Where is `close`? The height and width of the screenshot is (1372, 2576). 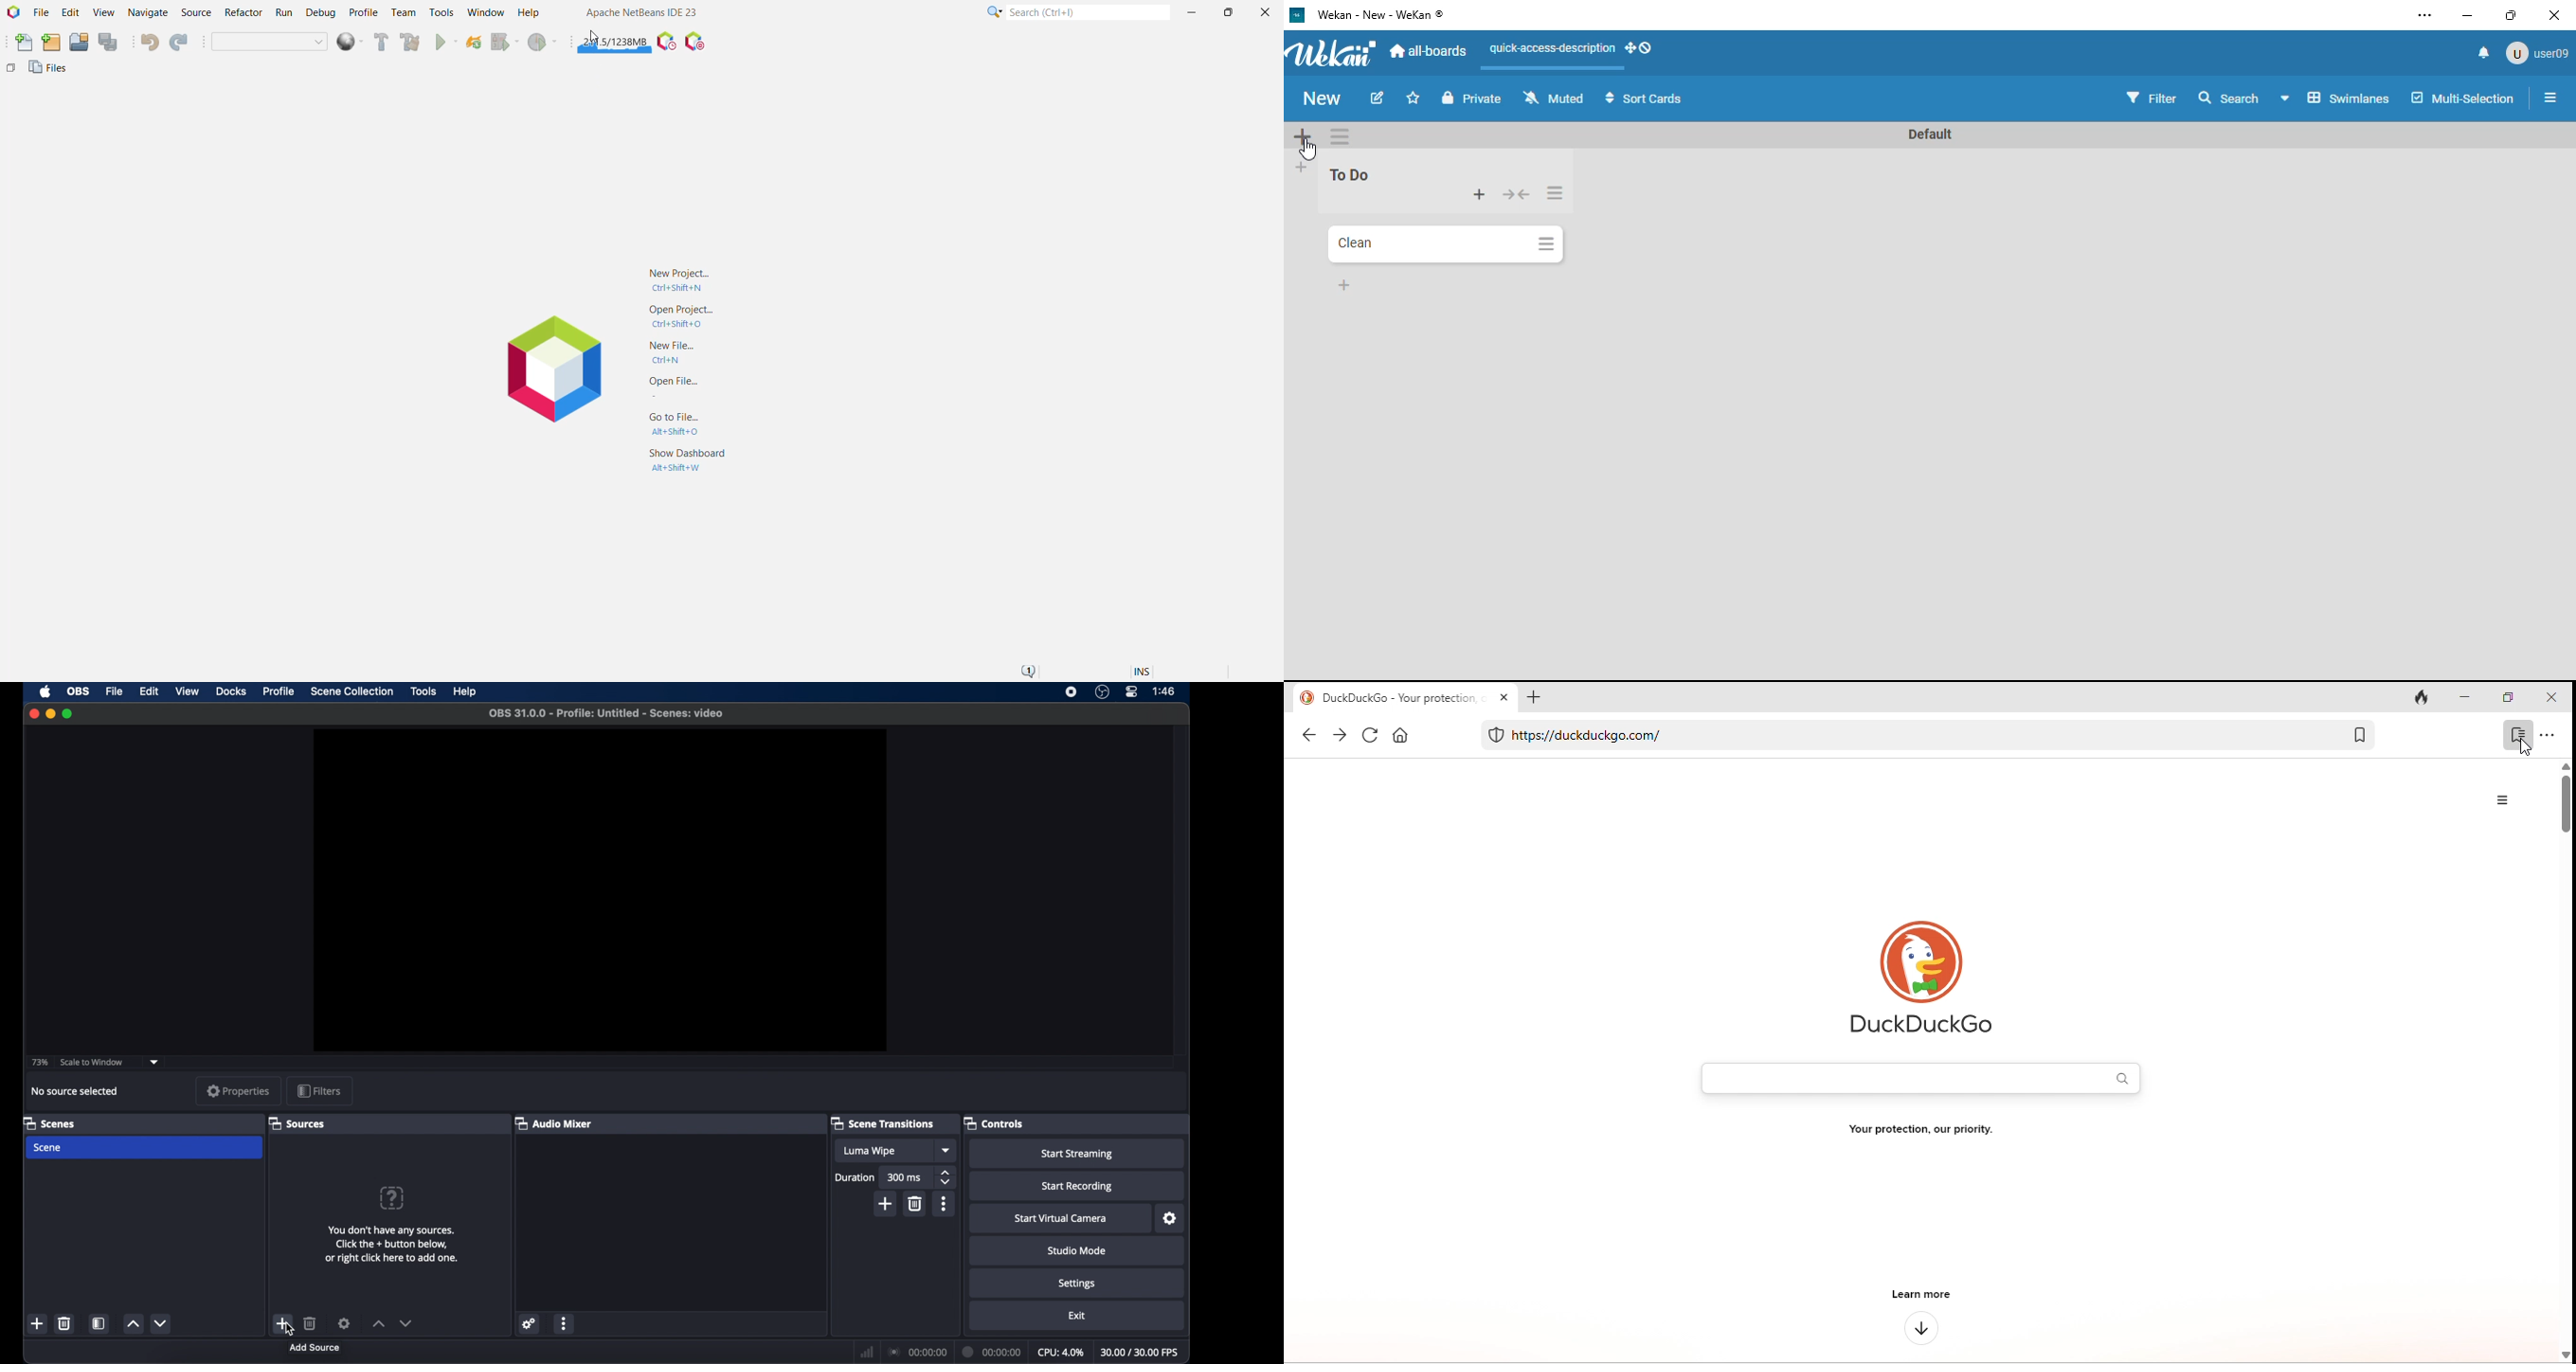
close is located at coordinates (34, 714).